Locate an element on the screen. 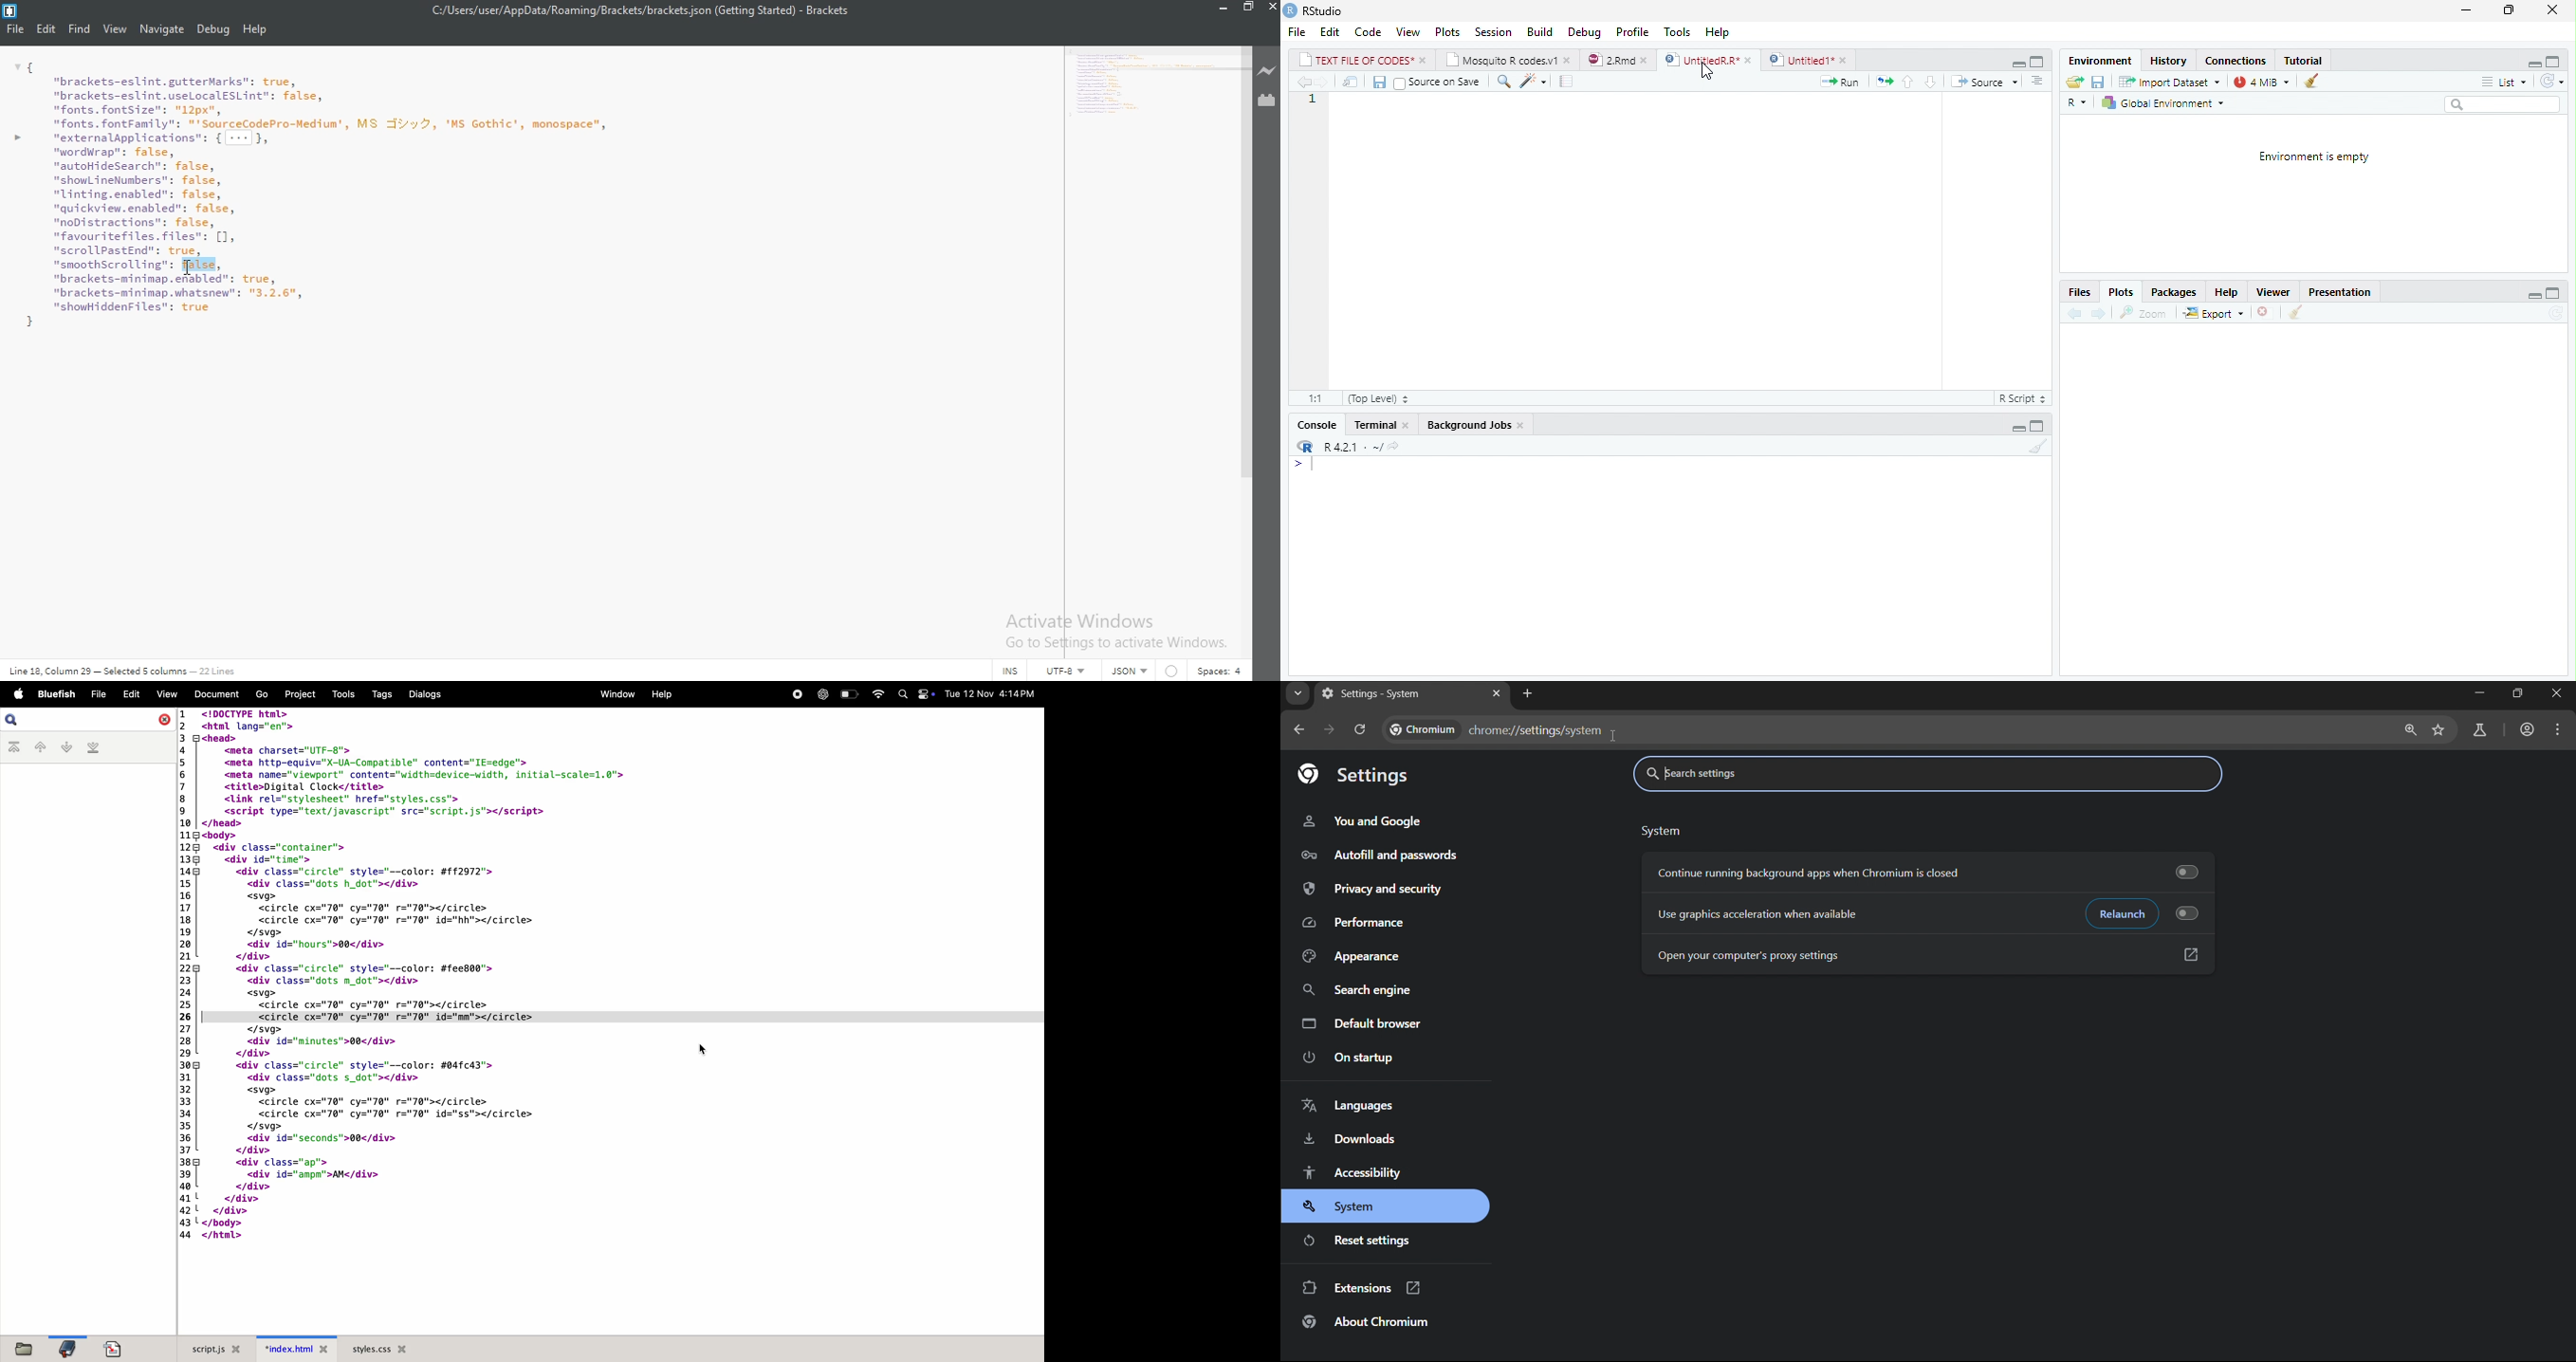 Image resolution: width=2576 pixels, height=1372 pixels. search bar is located at coordinates (2509, 104).